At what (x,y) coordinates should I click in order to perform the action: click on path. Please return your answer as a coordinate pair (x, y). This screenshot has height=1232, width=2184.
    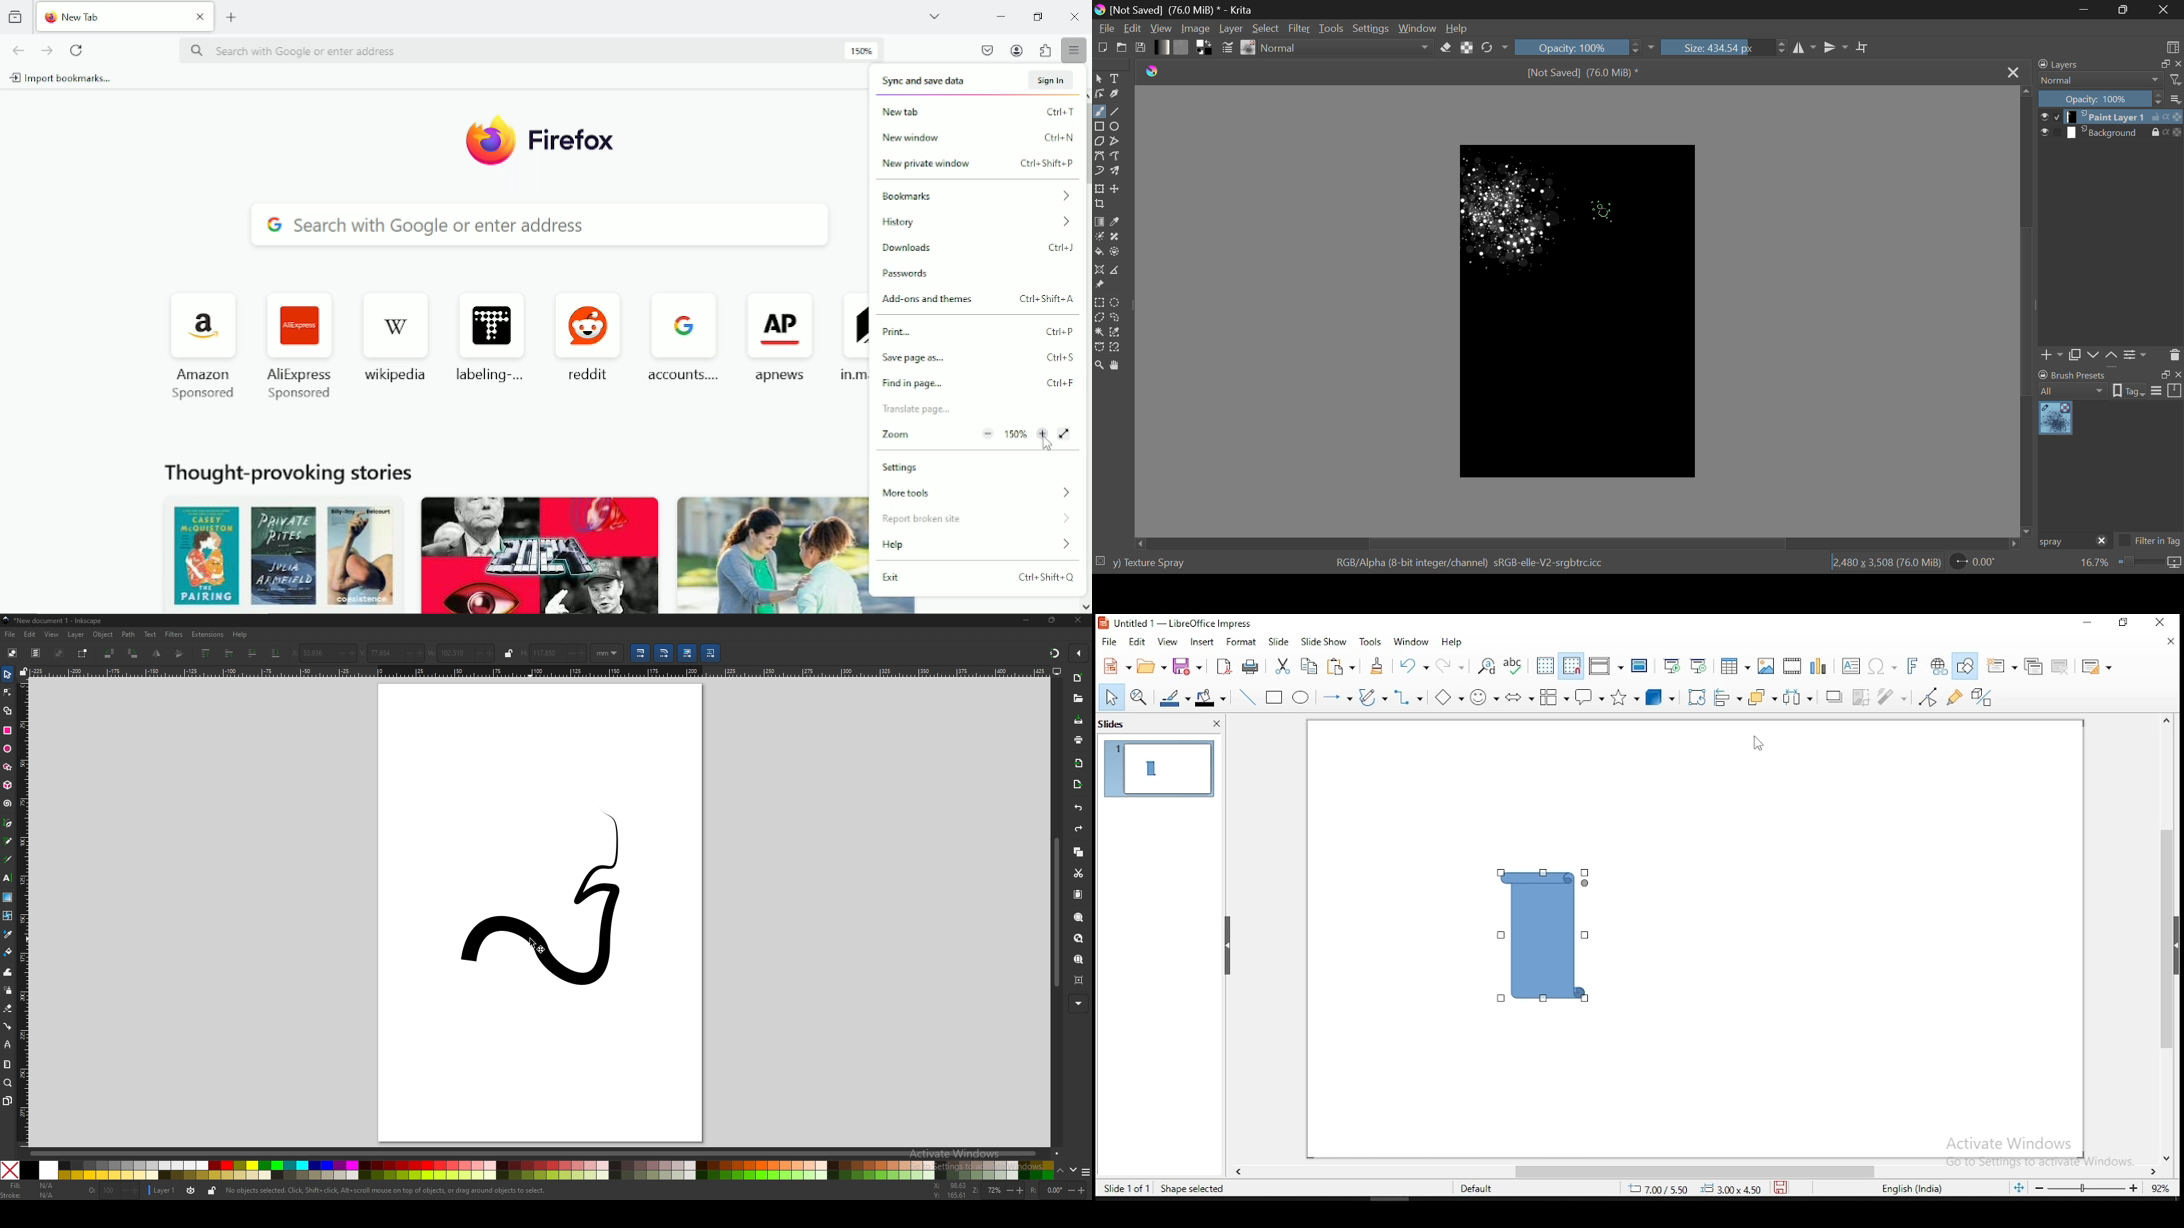
    Looking at the image, I should click on (551, 901).